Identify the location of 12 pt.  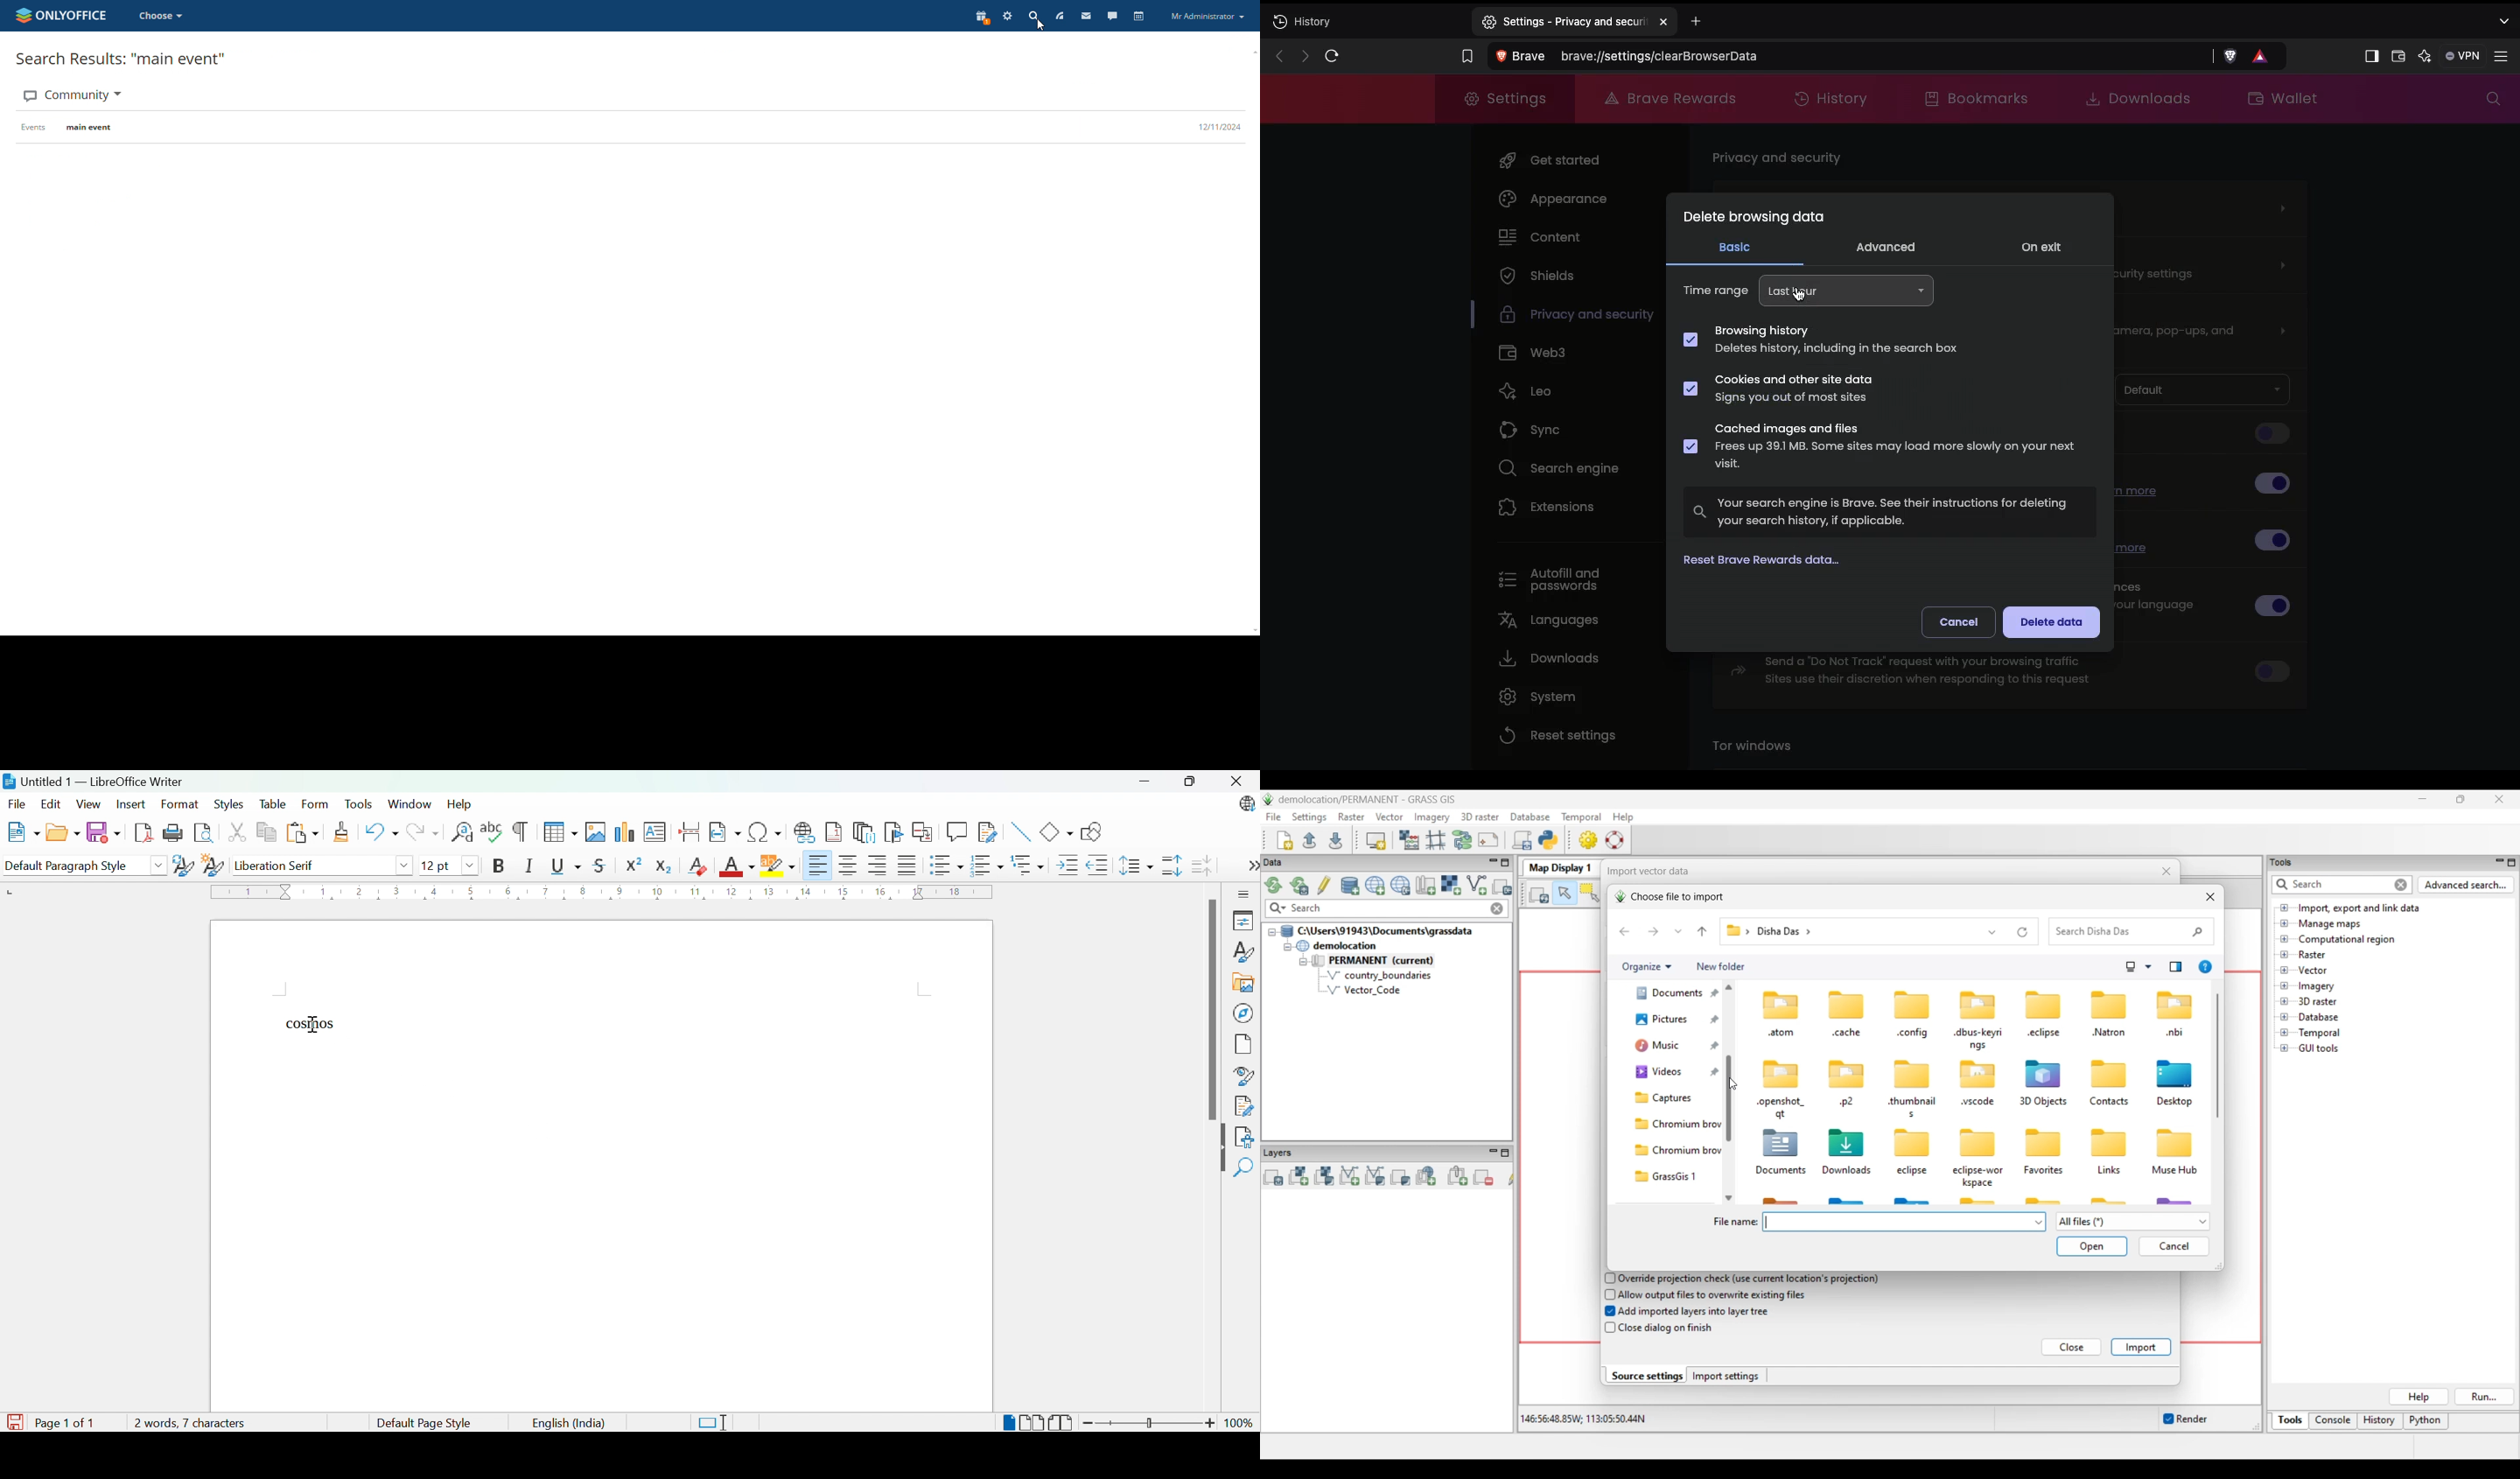
(439, 865).